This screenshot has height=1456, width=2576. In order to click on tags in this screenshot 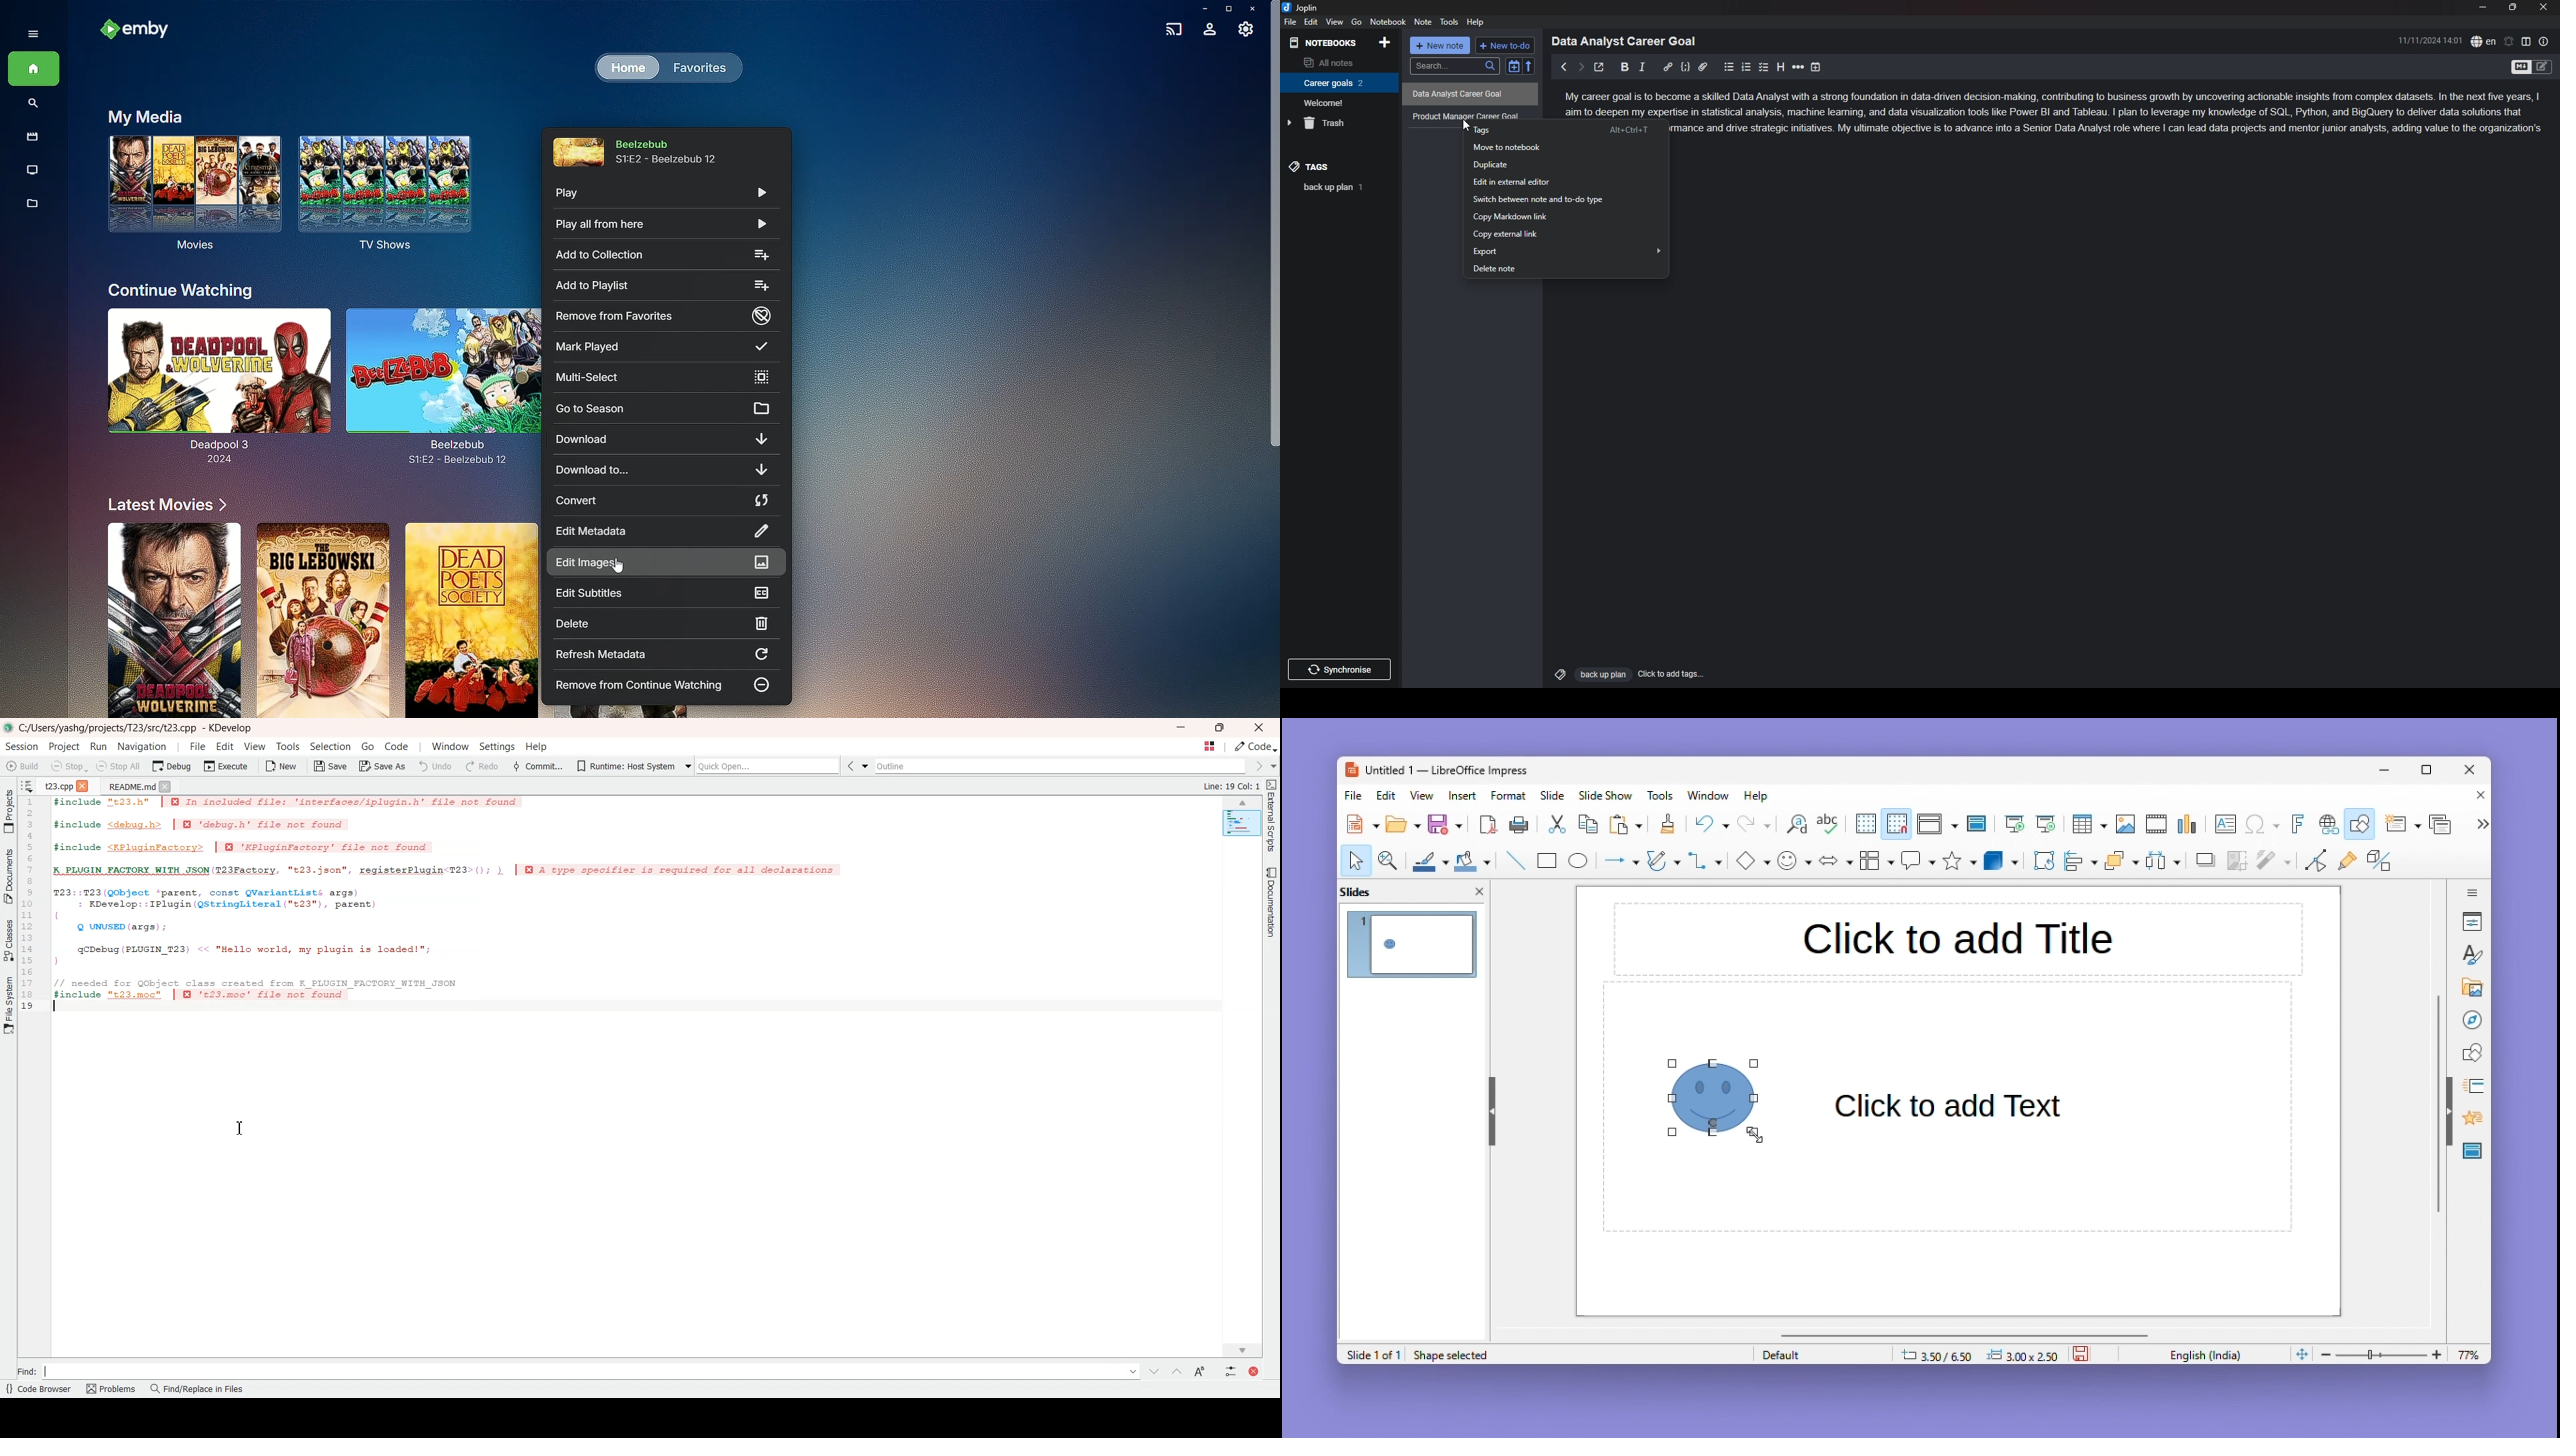, I will do `click(1561, 129)`.